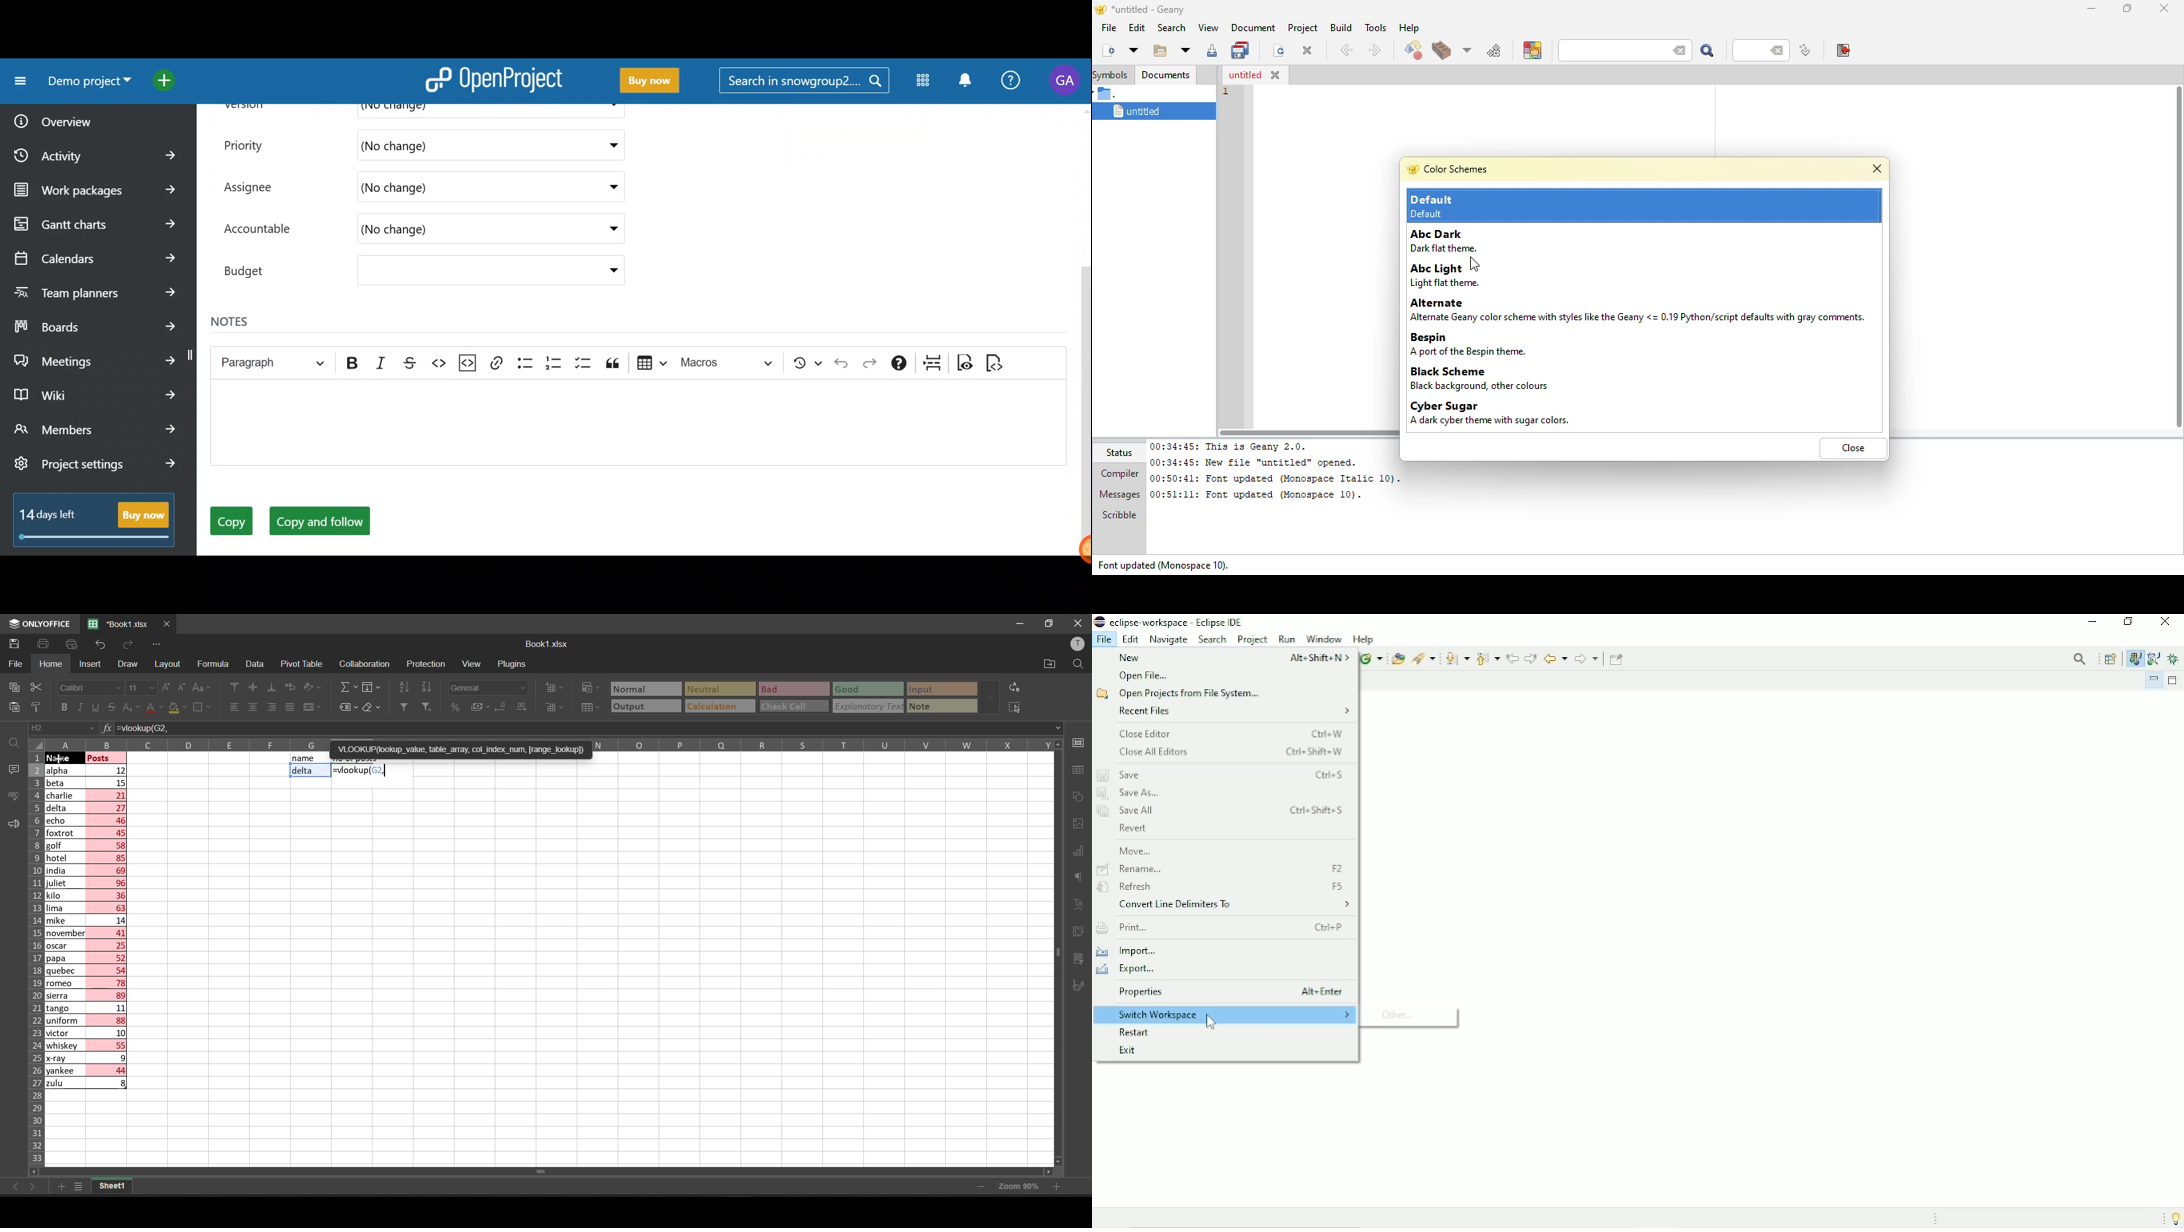  Describe the element at coordinates (523, 708) in the screenshot. I see `increase decimal` at that location.